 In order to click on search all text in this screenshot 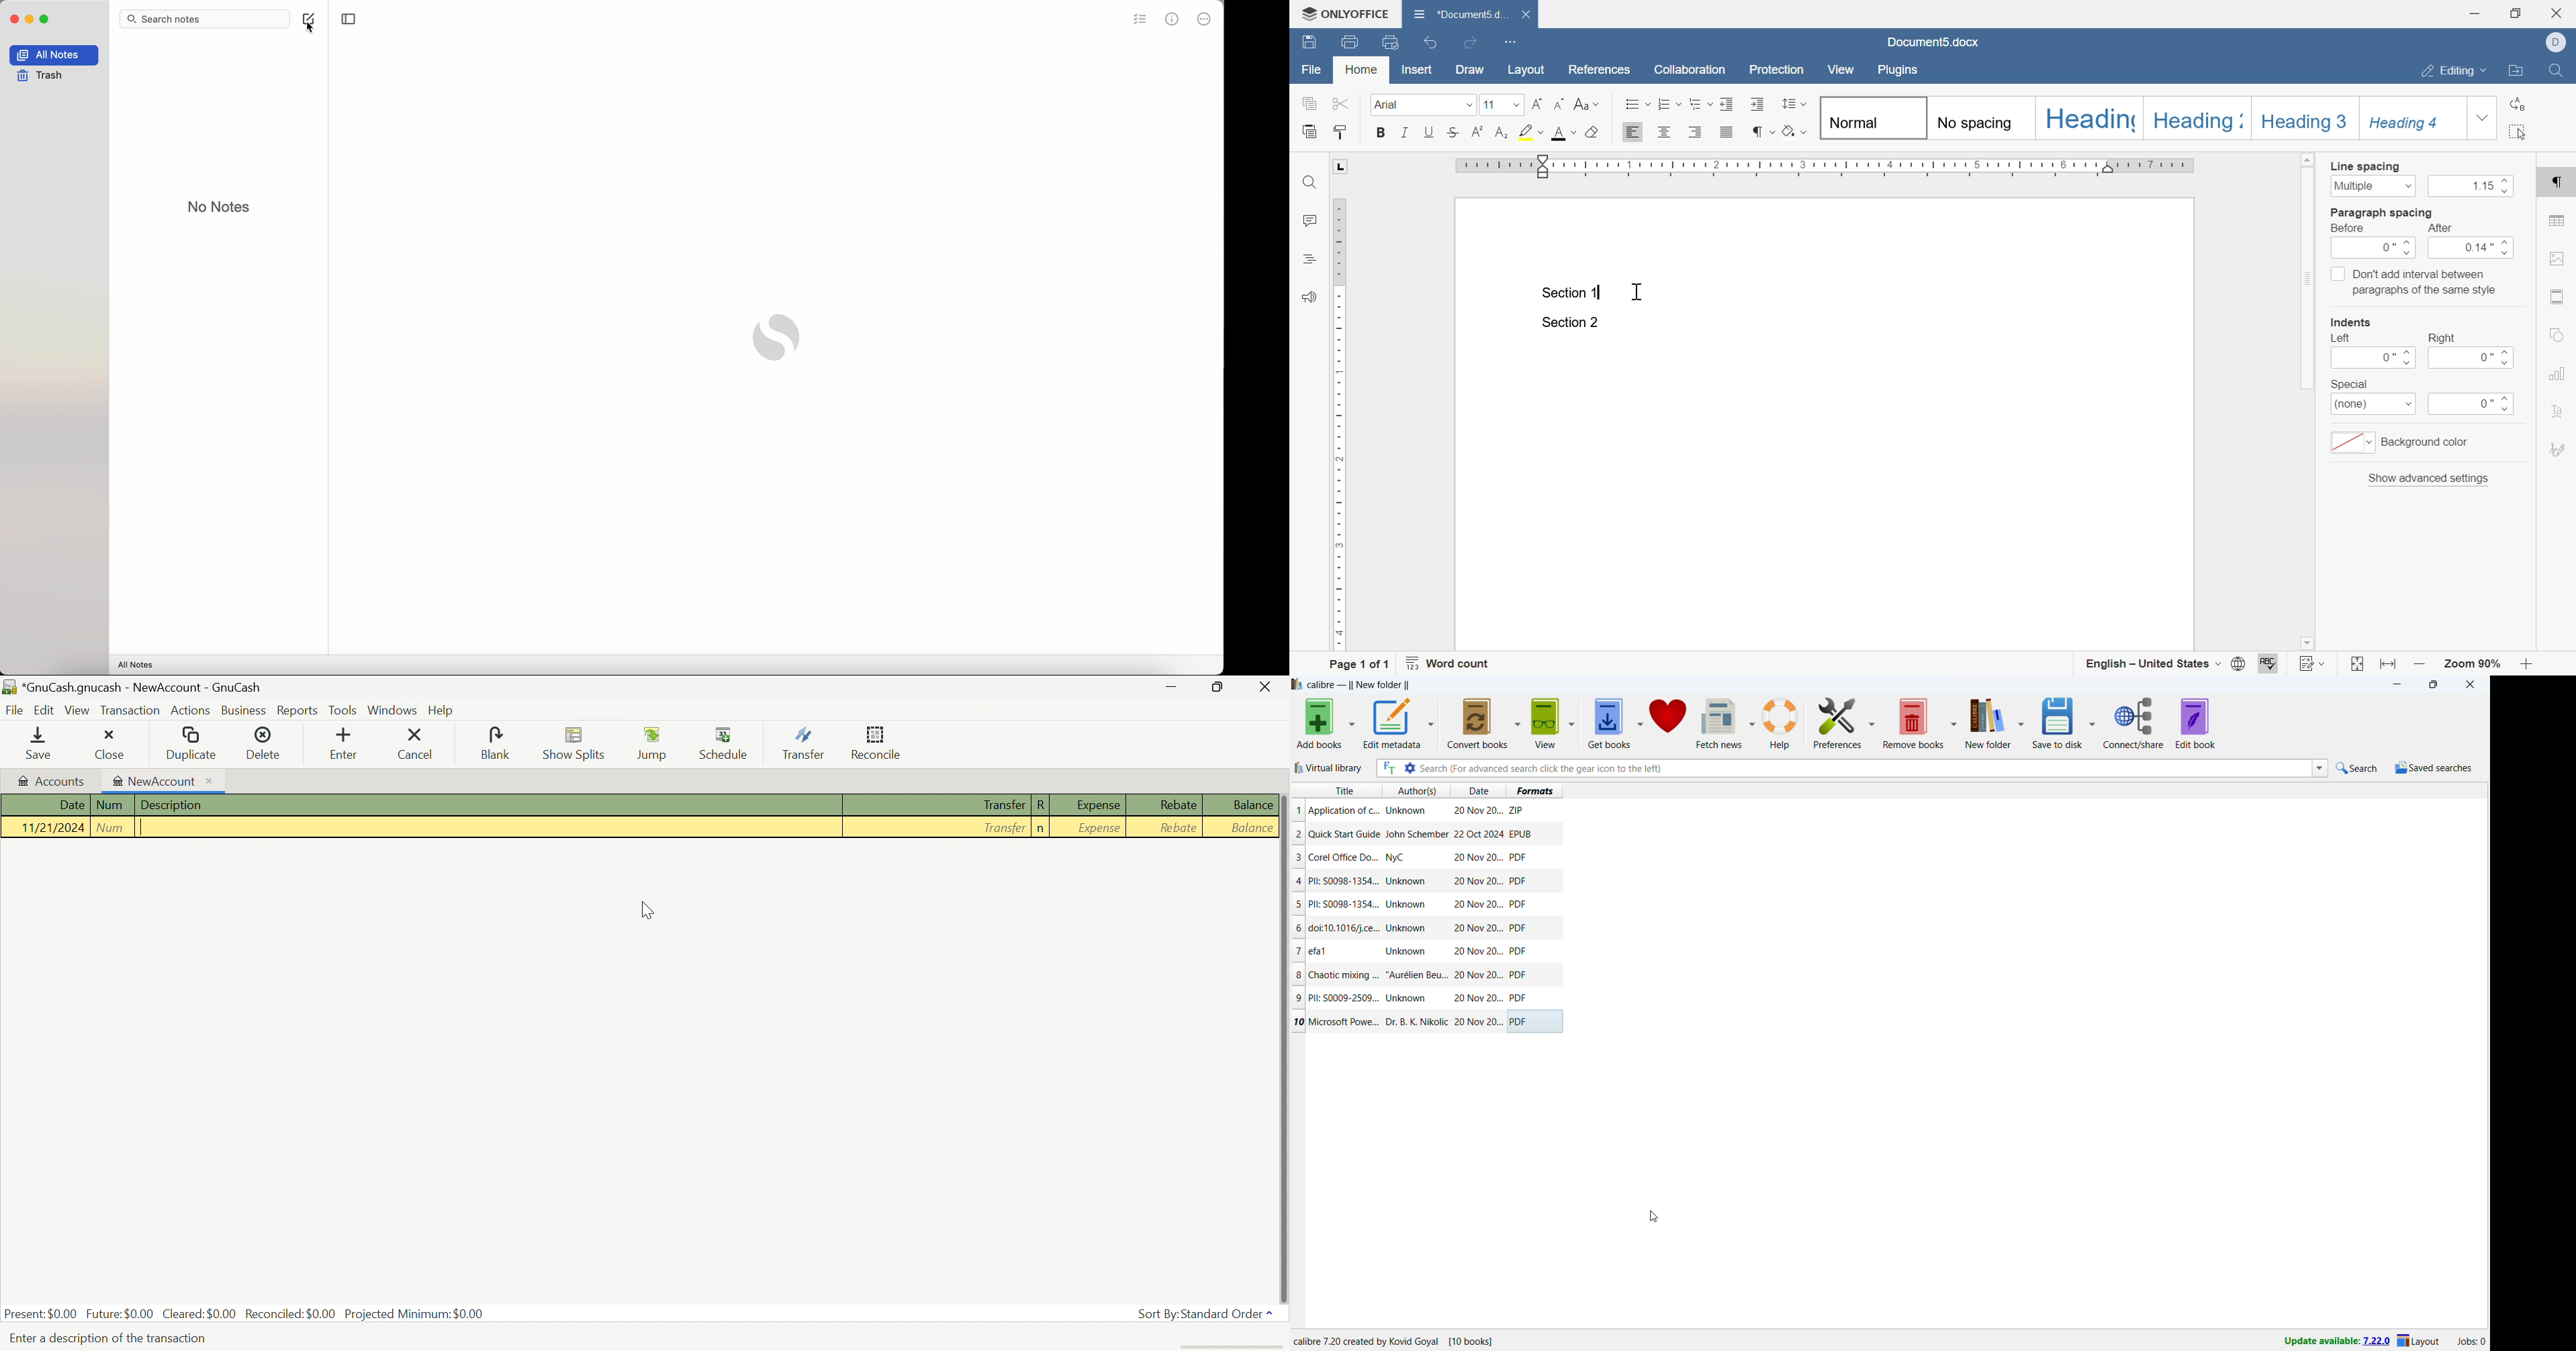, I will do `click(1389, 768)`.